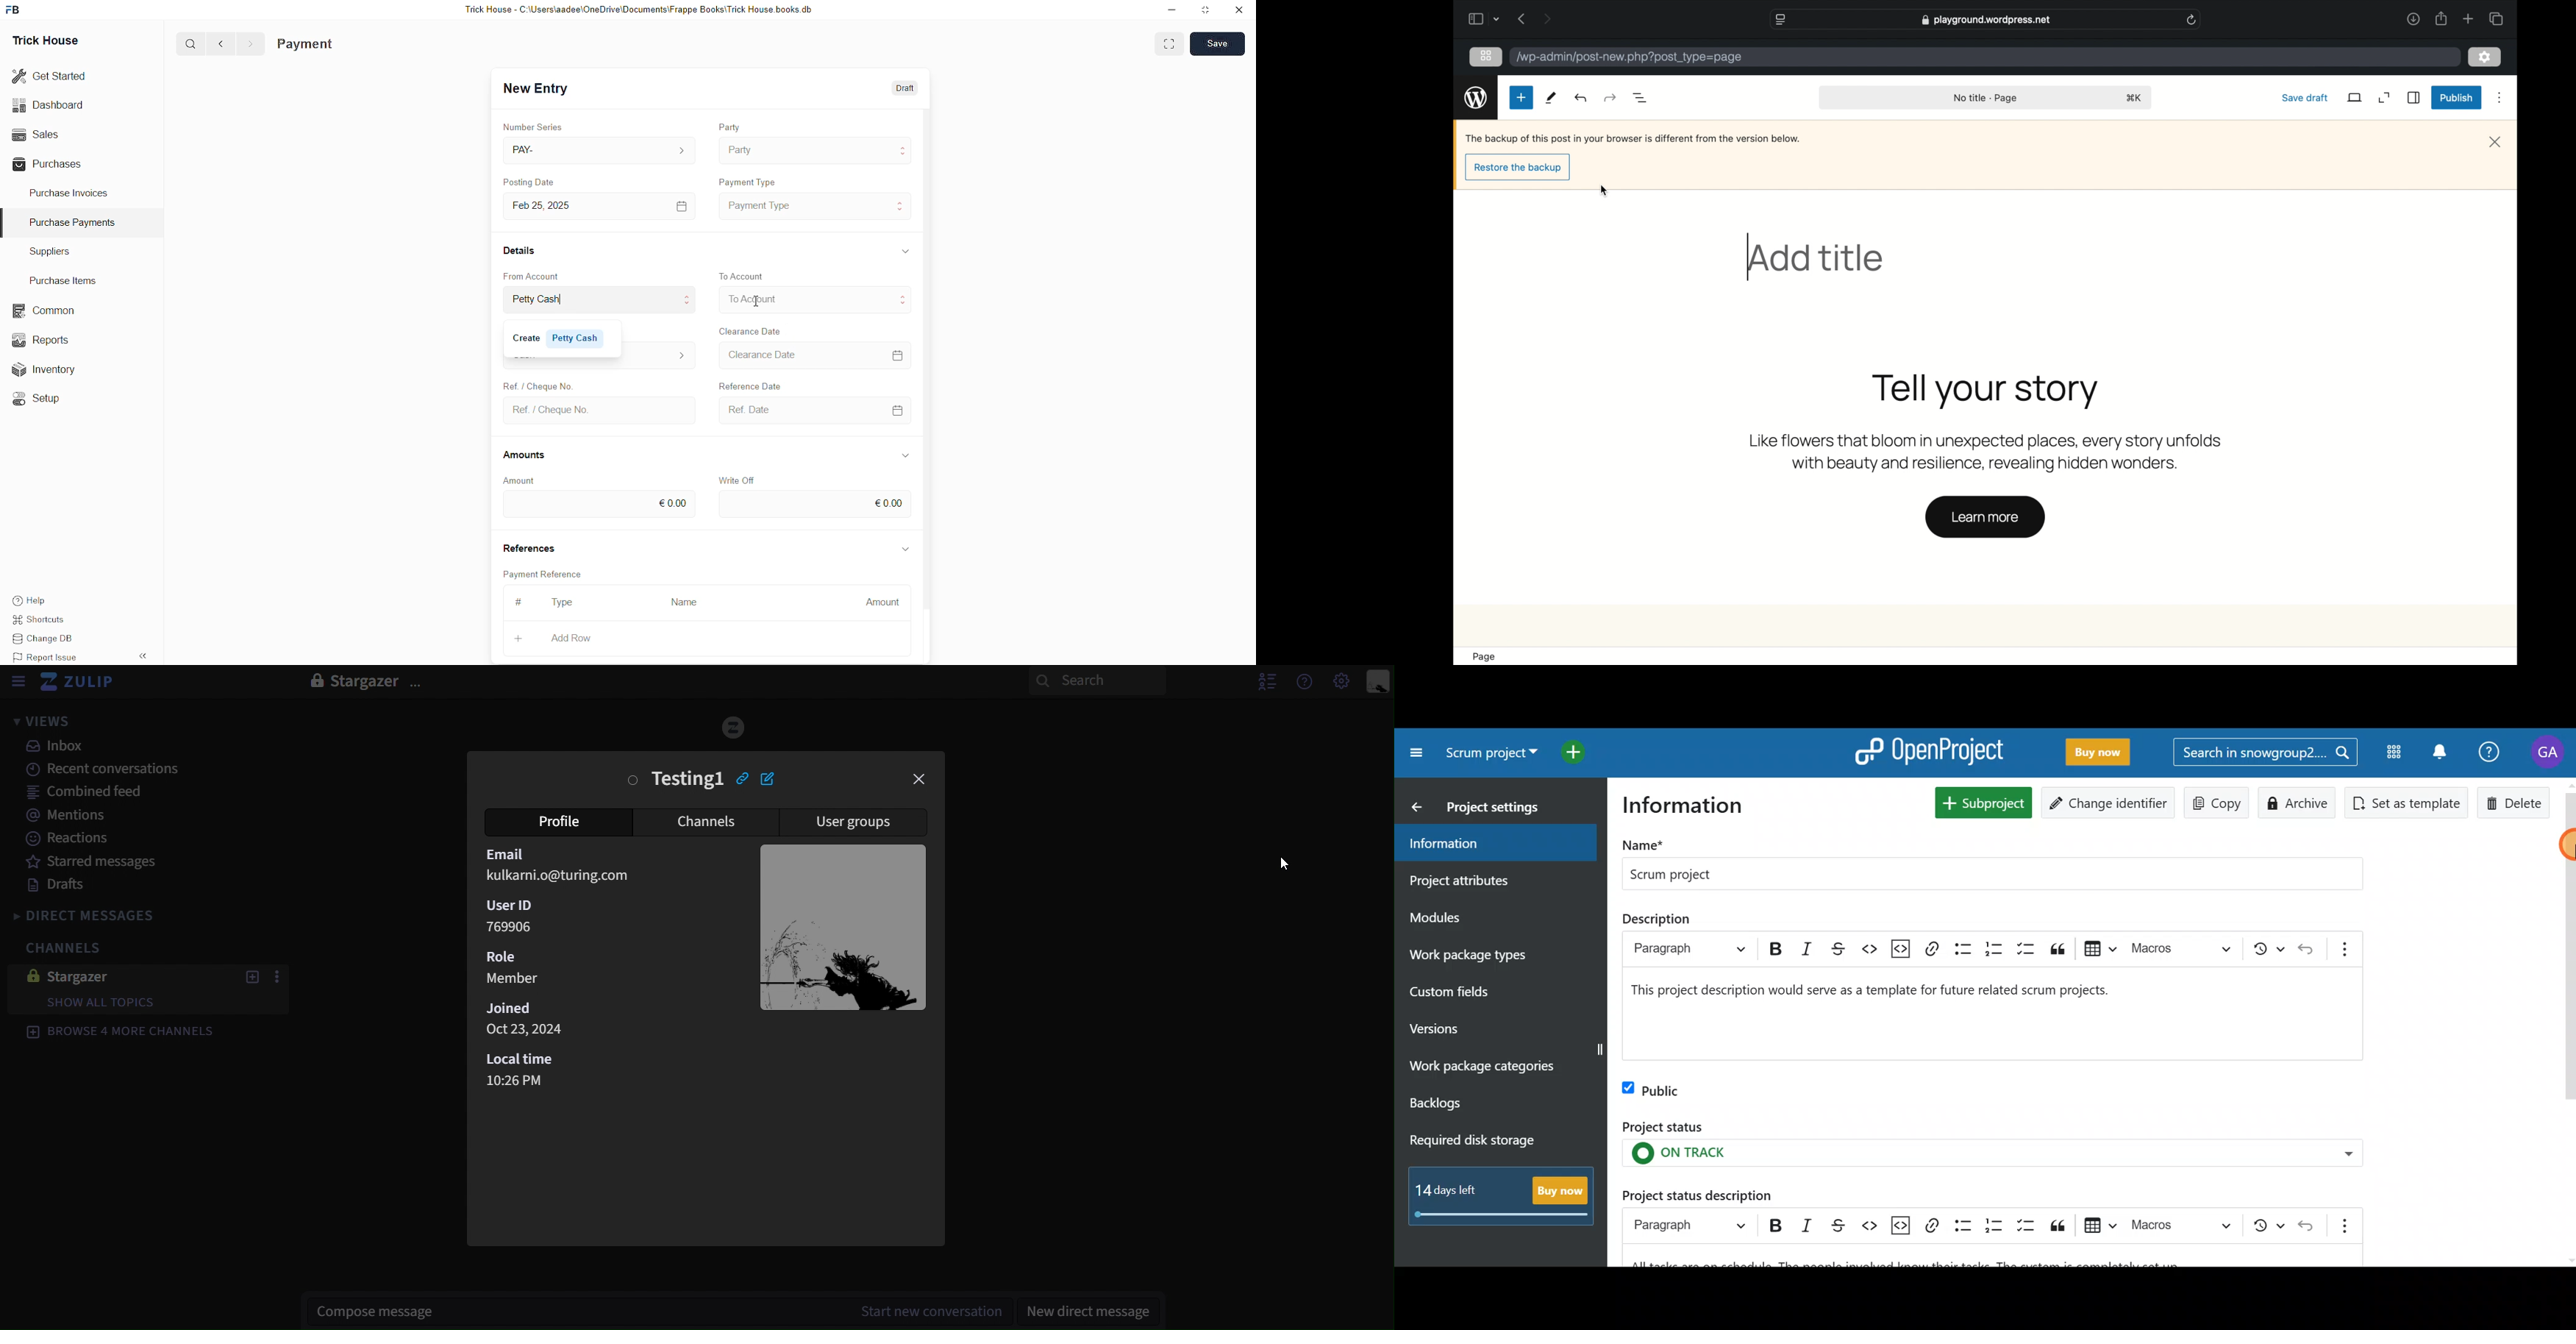 The image size is (2576, 1344). What do you see at coordinates (1585, 753) in the screenshot?
I see `Open quick add menu` at bounding box center [1585, 753].